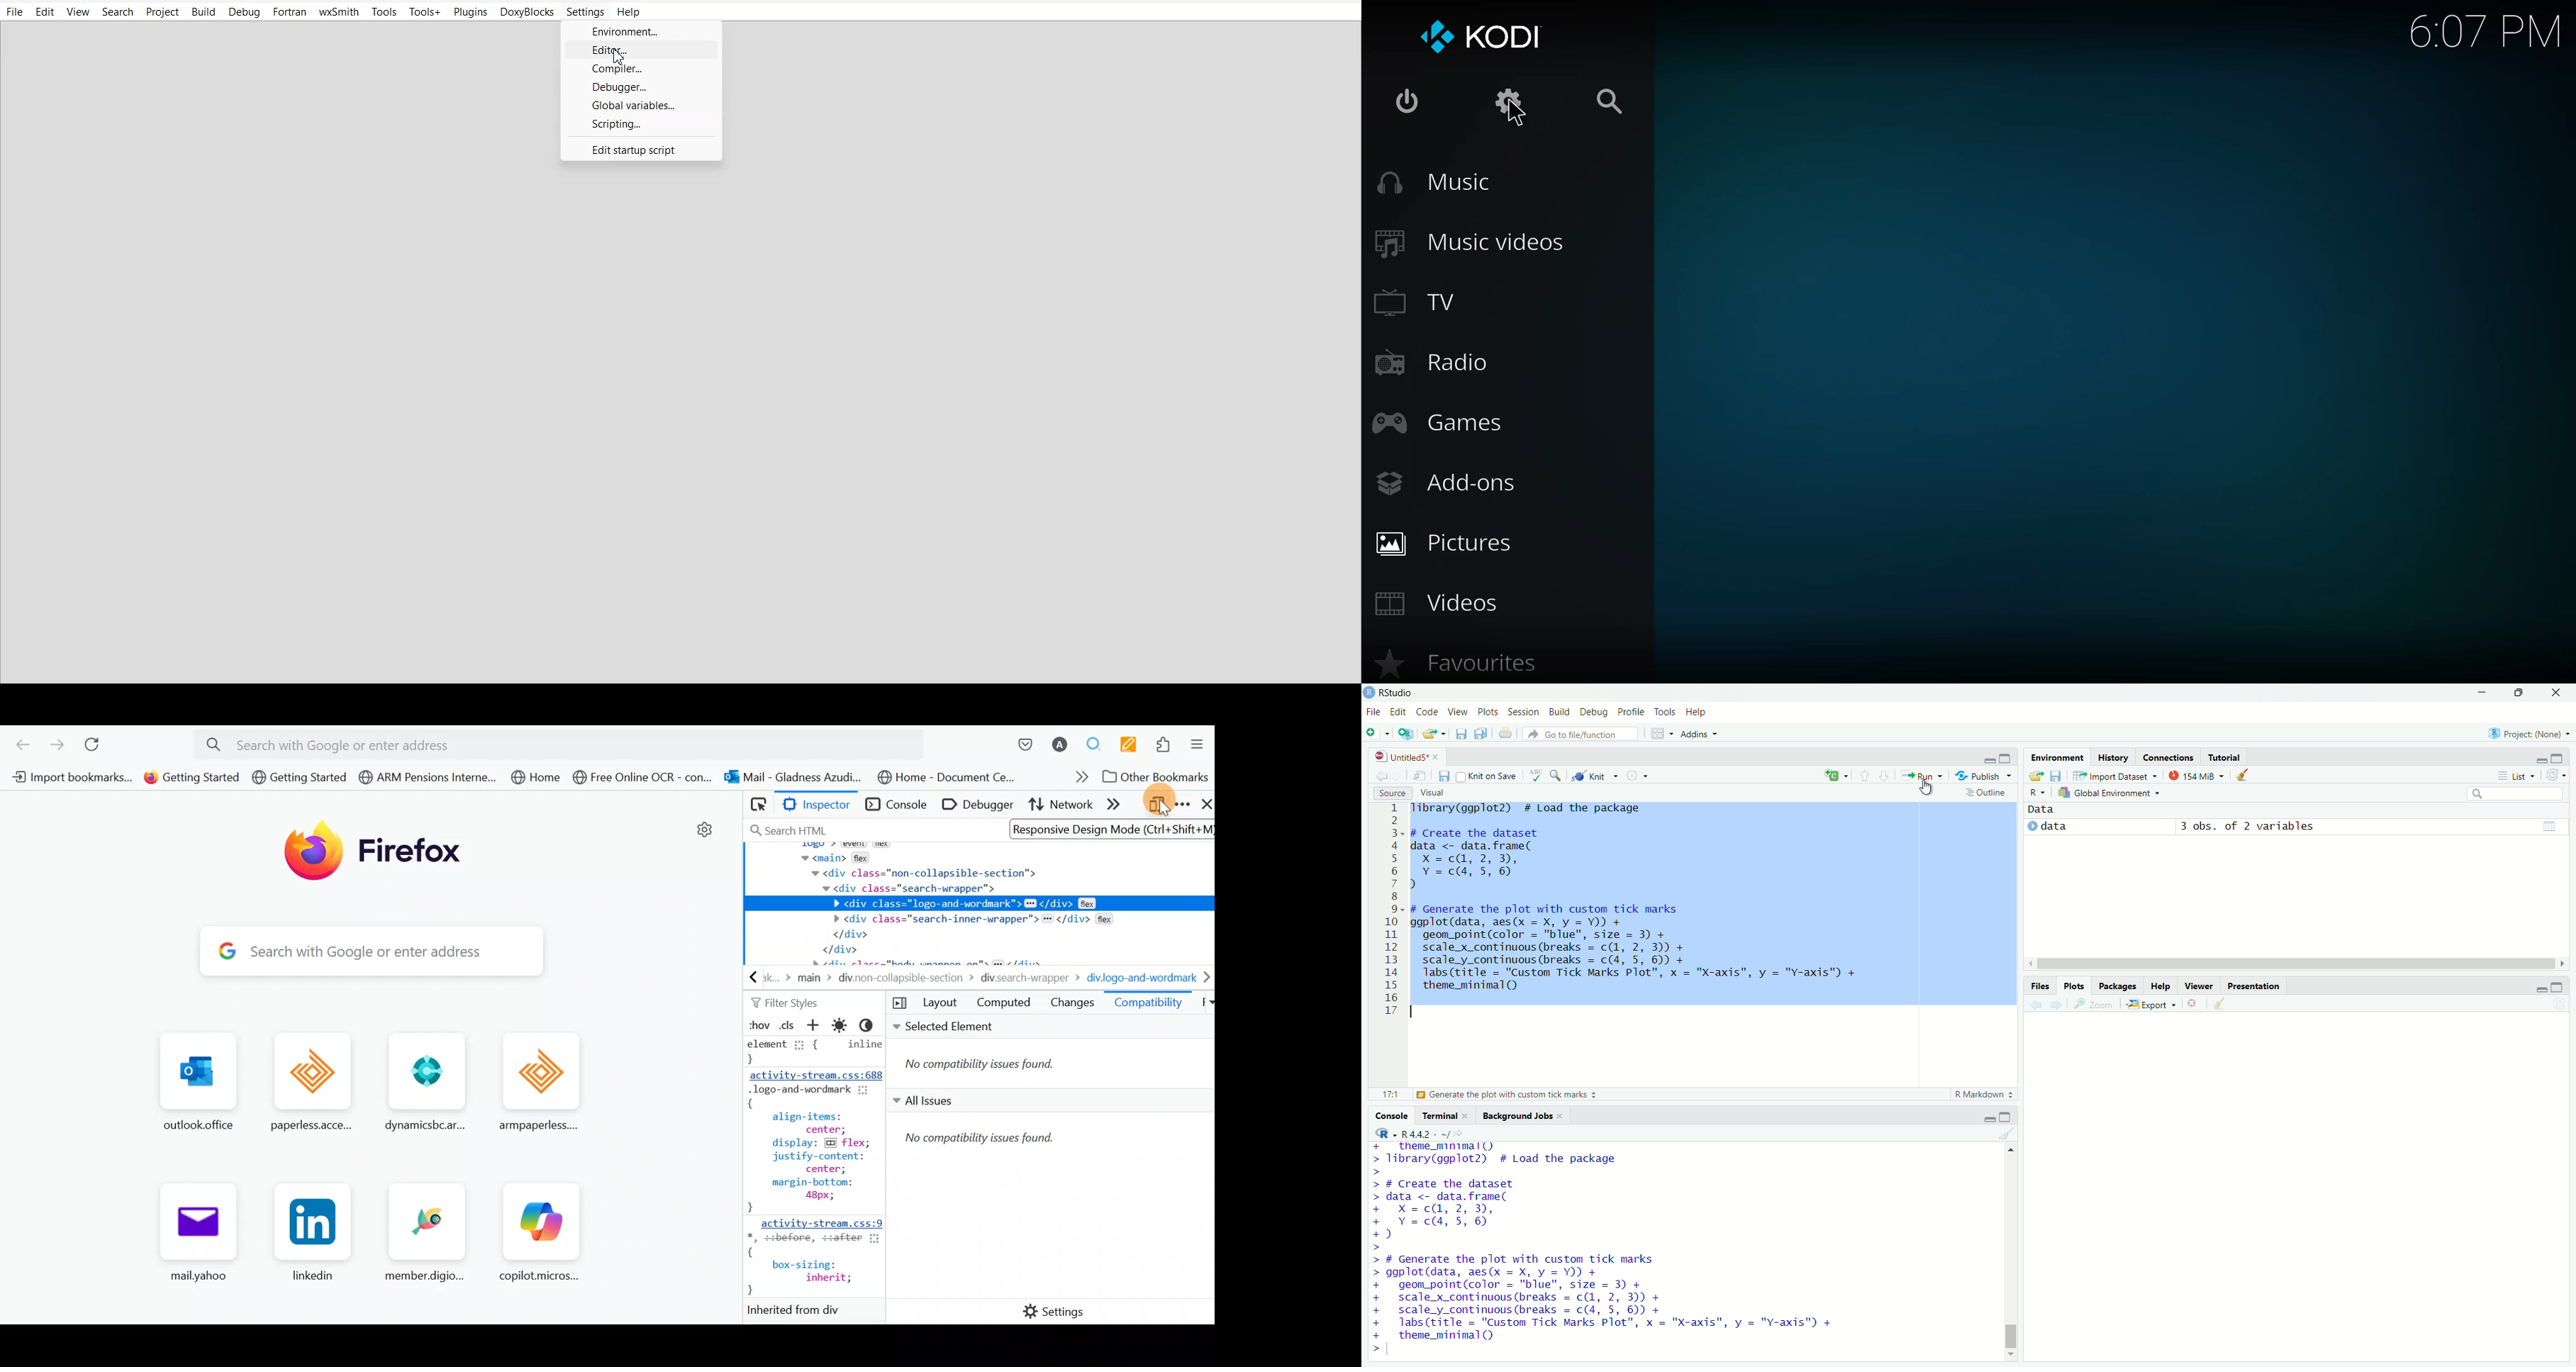 Image resolution: width=2576 pixels, height=1372 pixels. What do you see at coordinates (423, 776) in the screenshot?
I see `Bookmark 4` at bounding box center [423, 776].